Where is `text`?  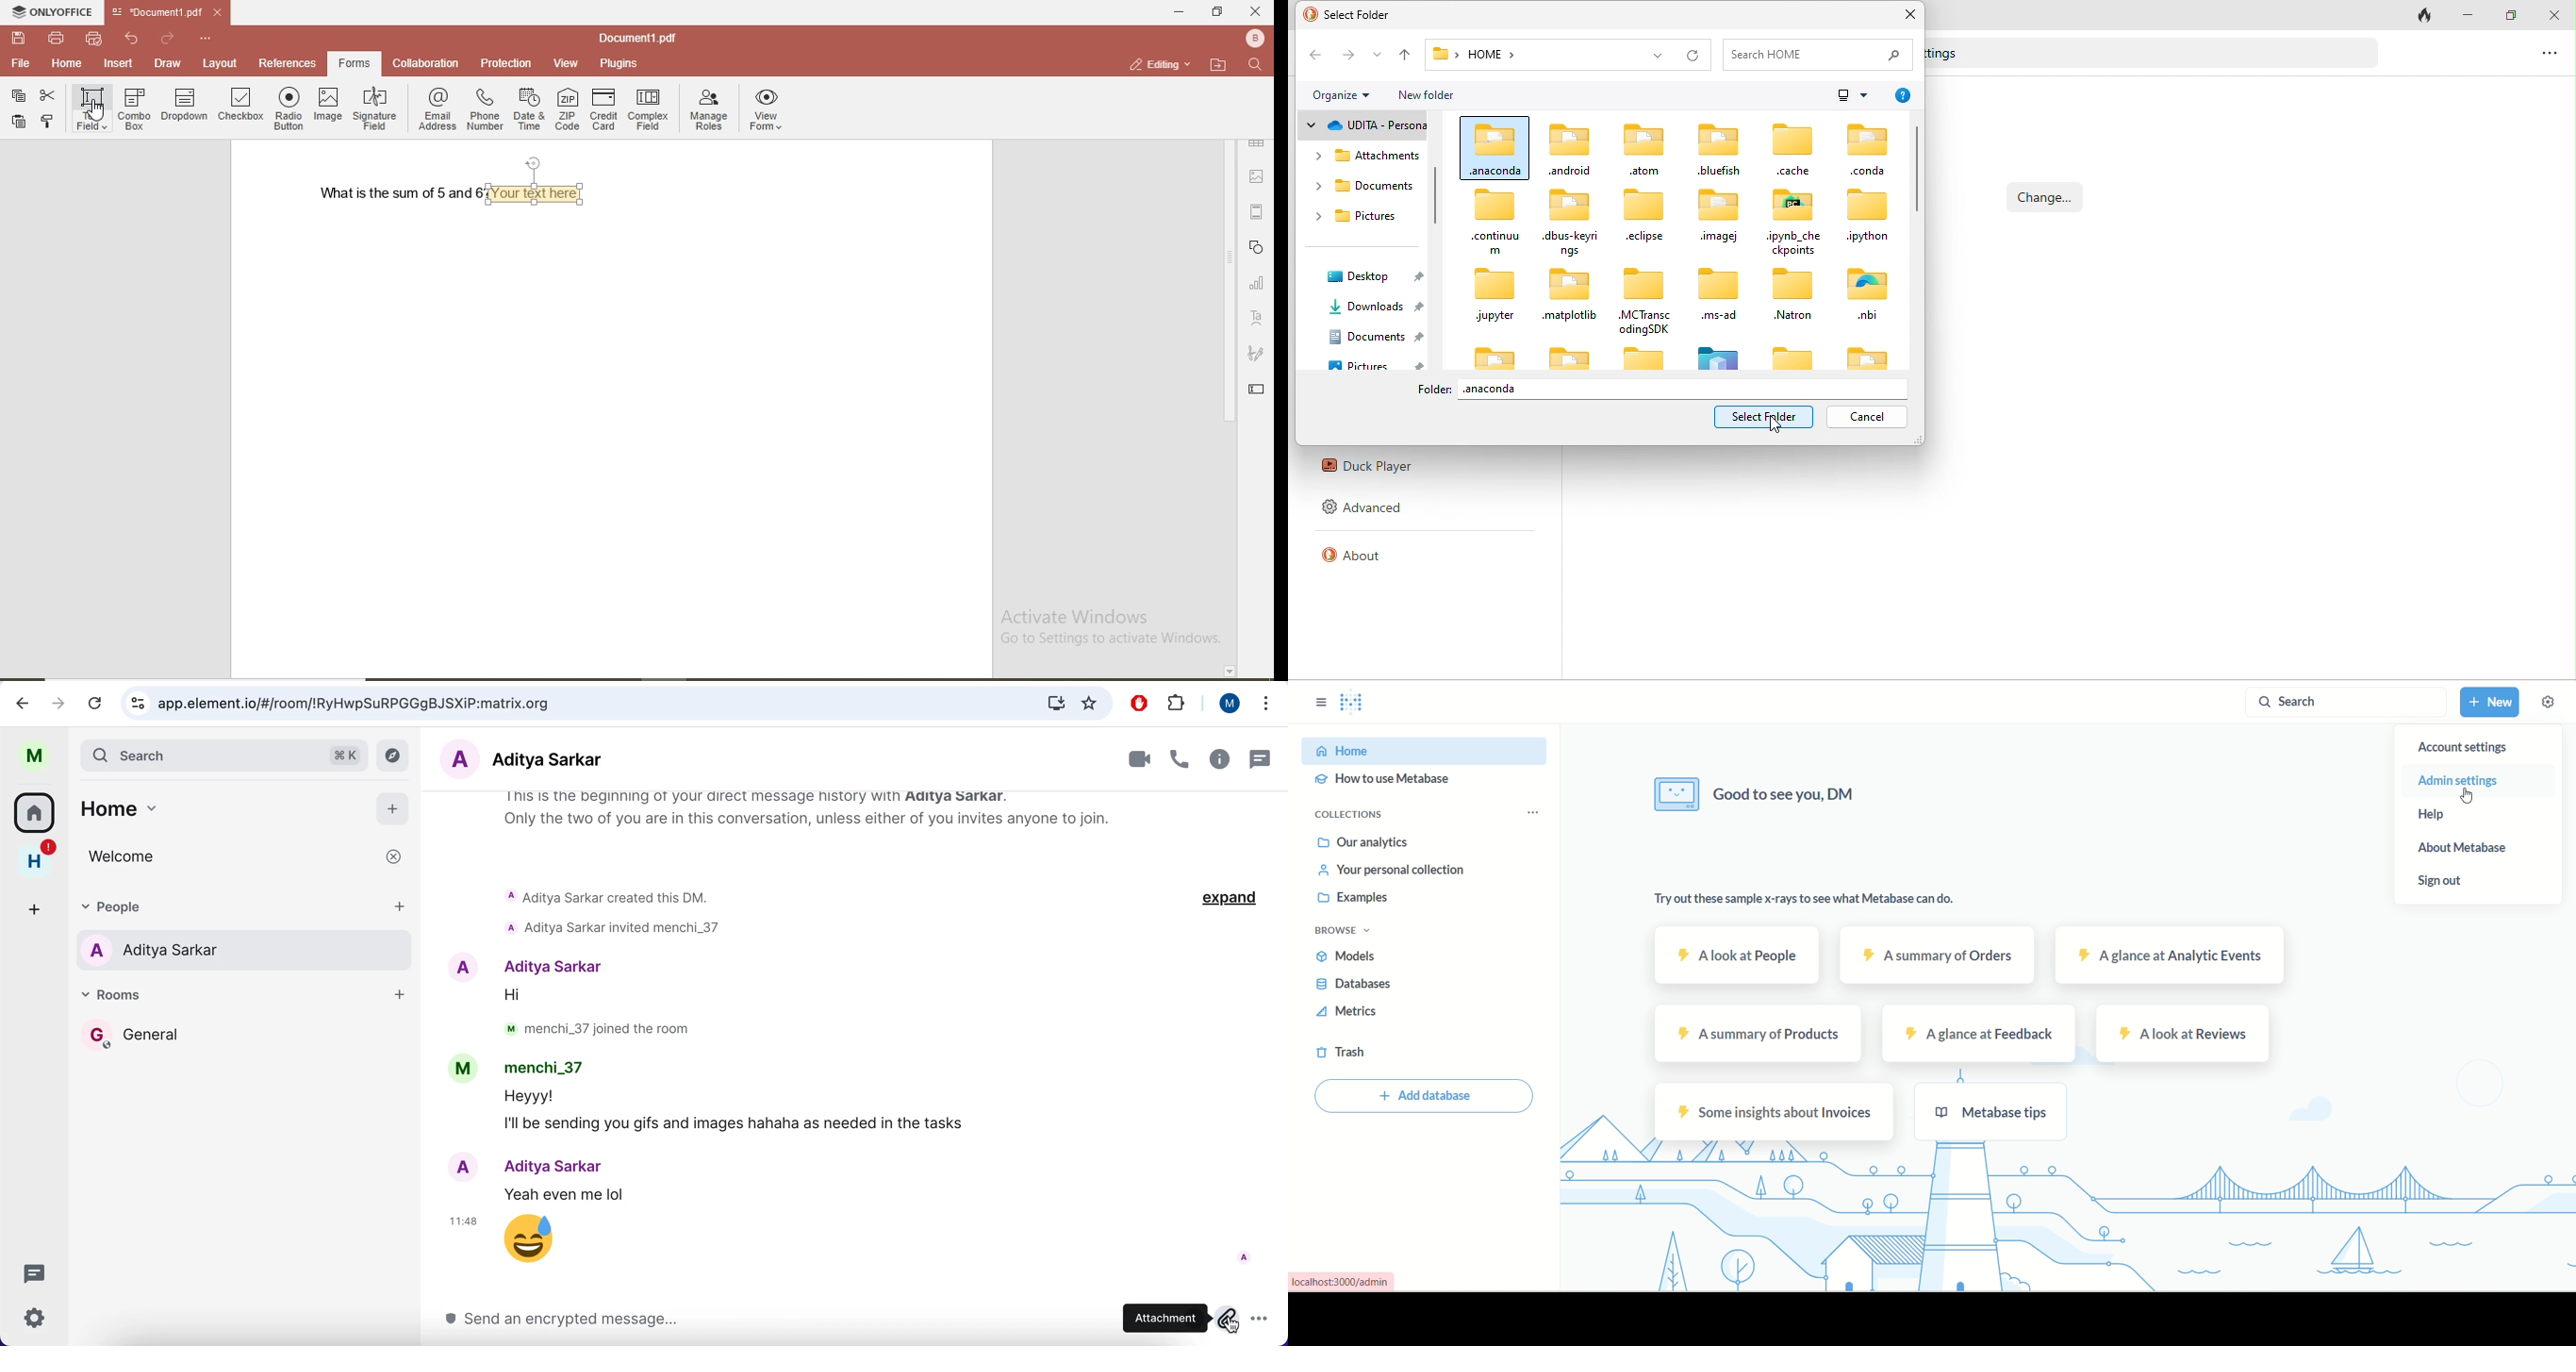 text is located at coordinates (1259, 315).